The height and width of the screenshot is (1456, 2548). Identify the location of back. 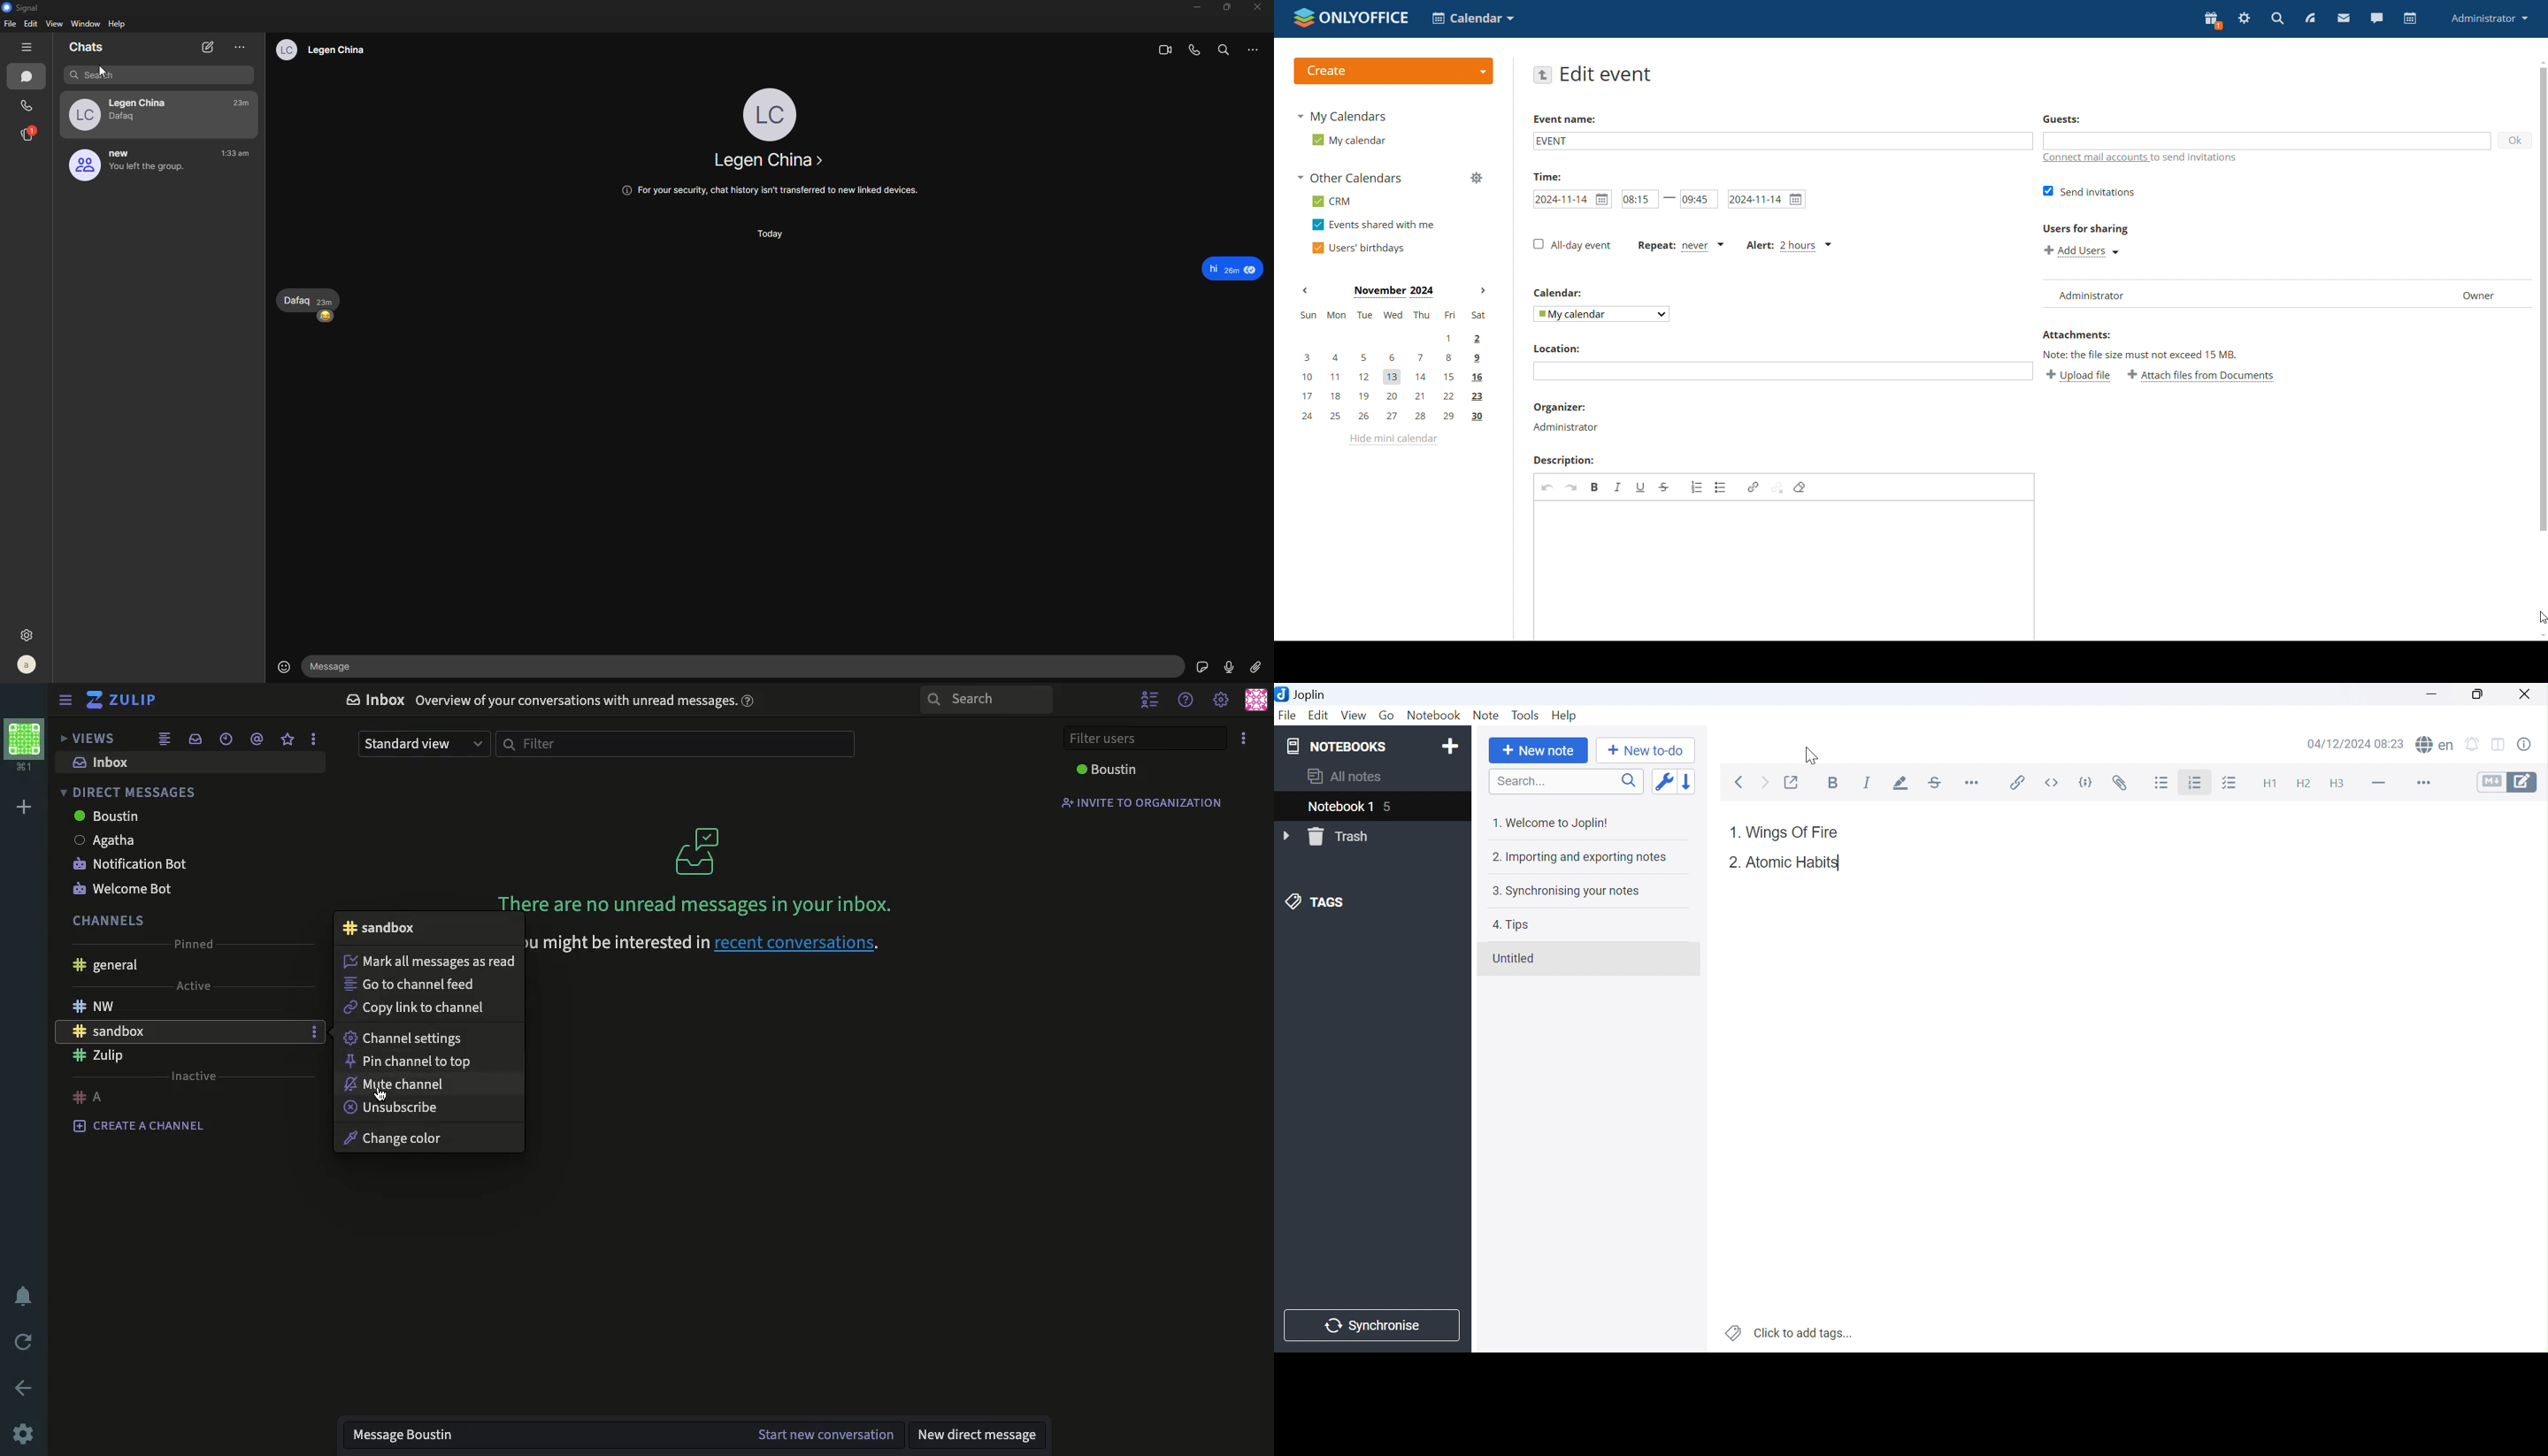
(24, 1388).